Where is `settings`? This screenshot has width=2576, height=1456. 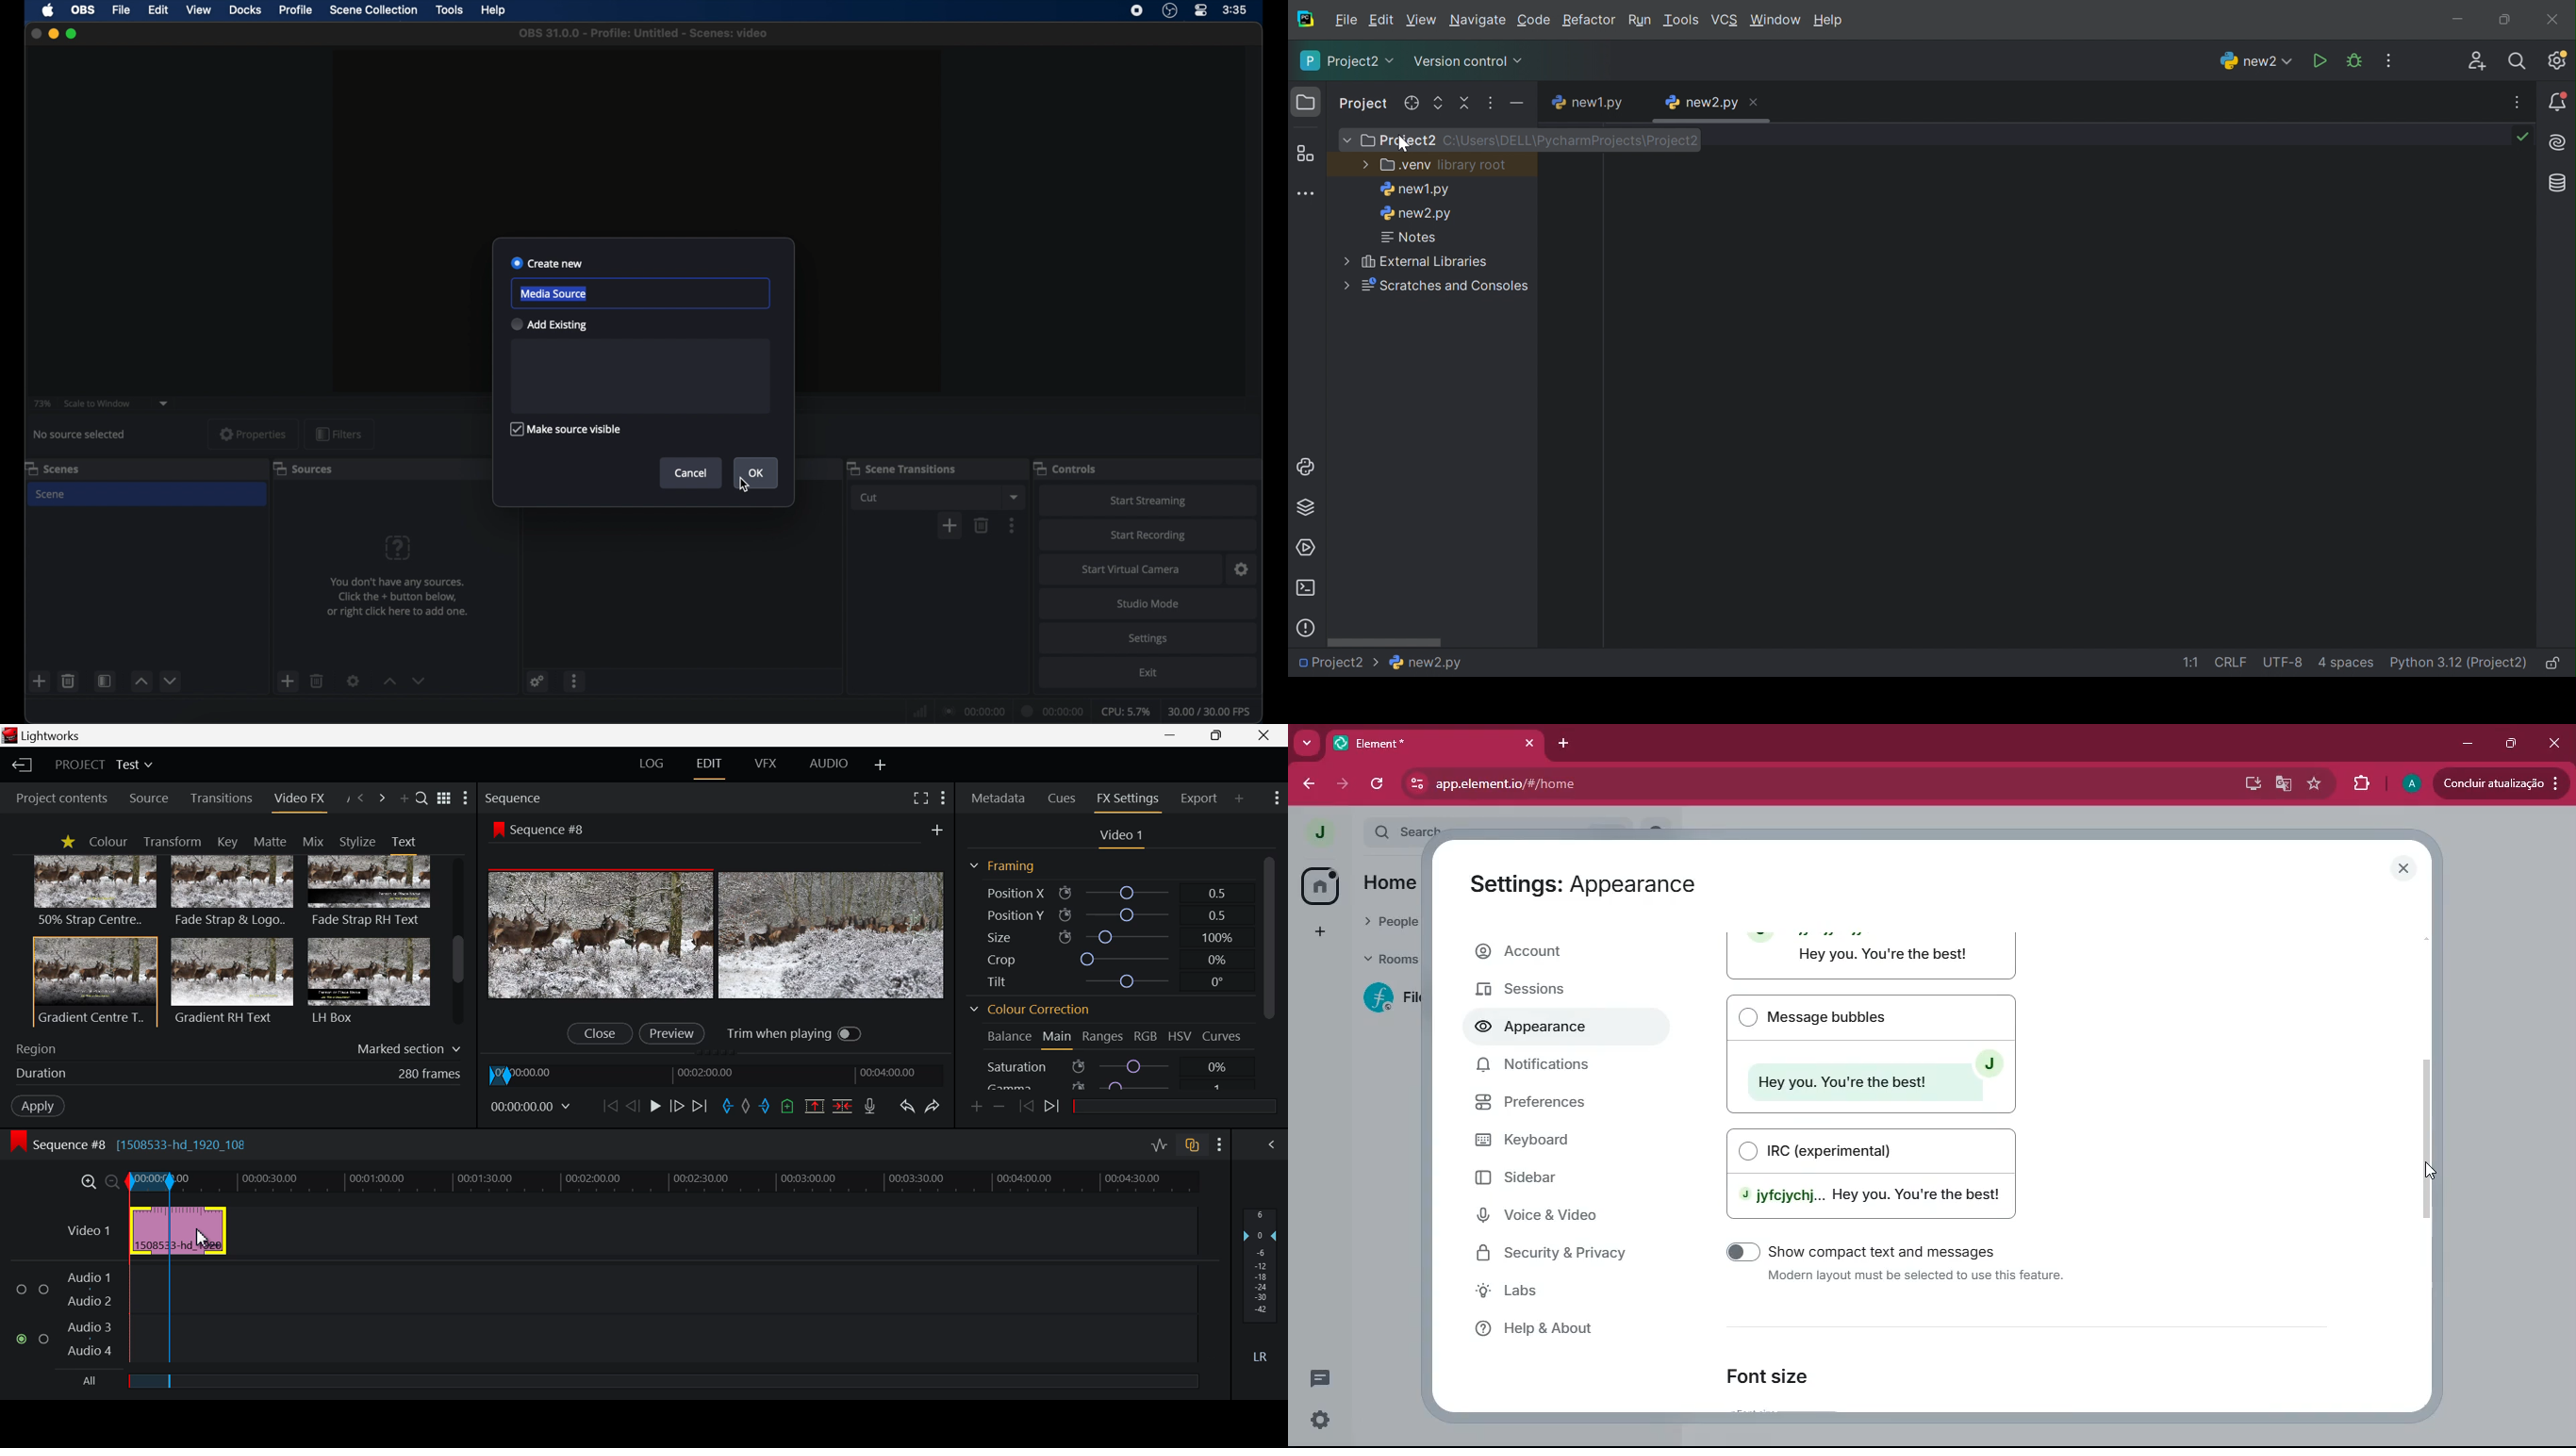 settings is located at coordinates (1242, 569).